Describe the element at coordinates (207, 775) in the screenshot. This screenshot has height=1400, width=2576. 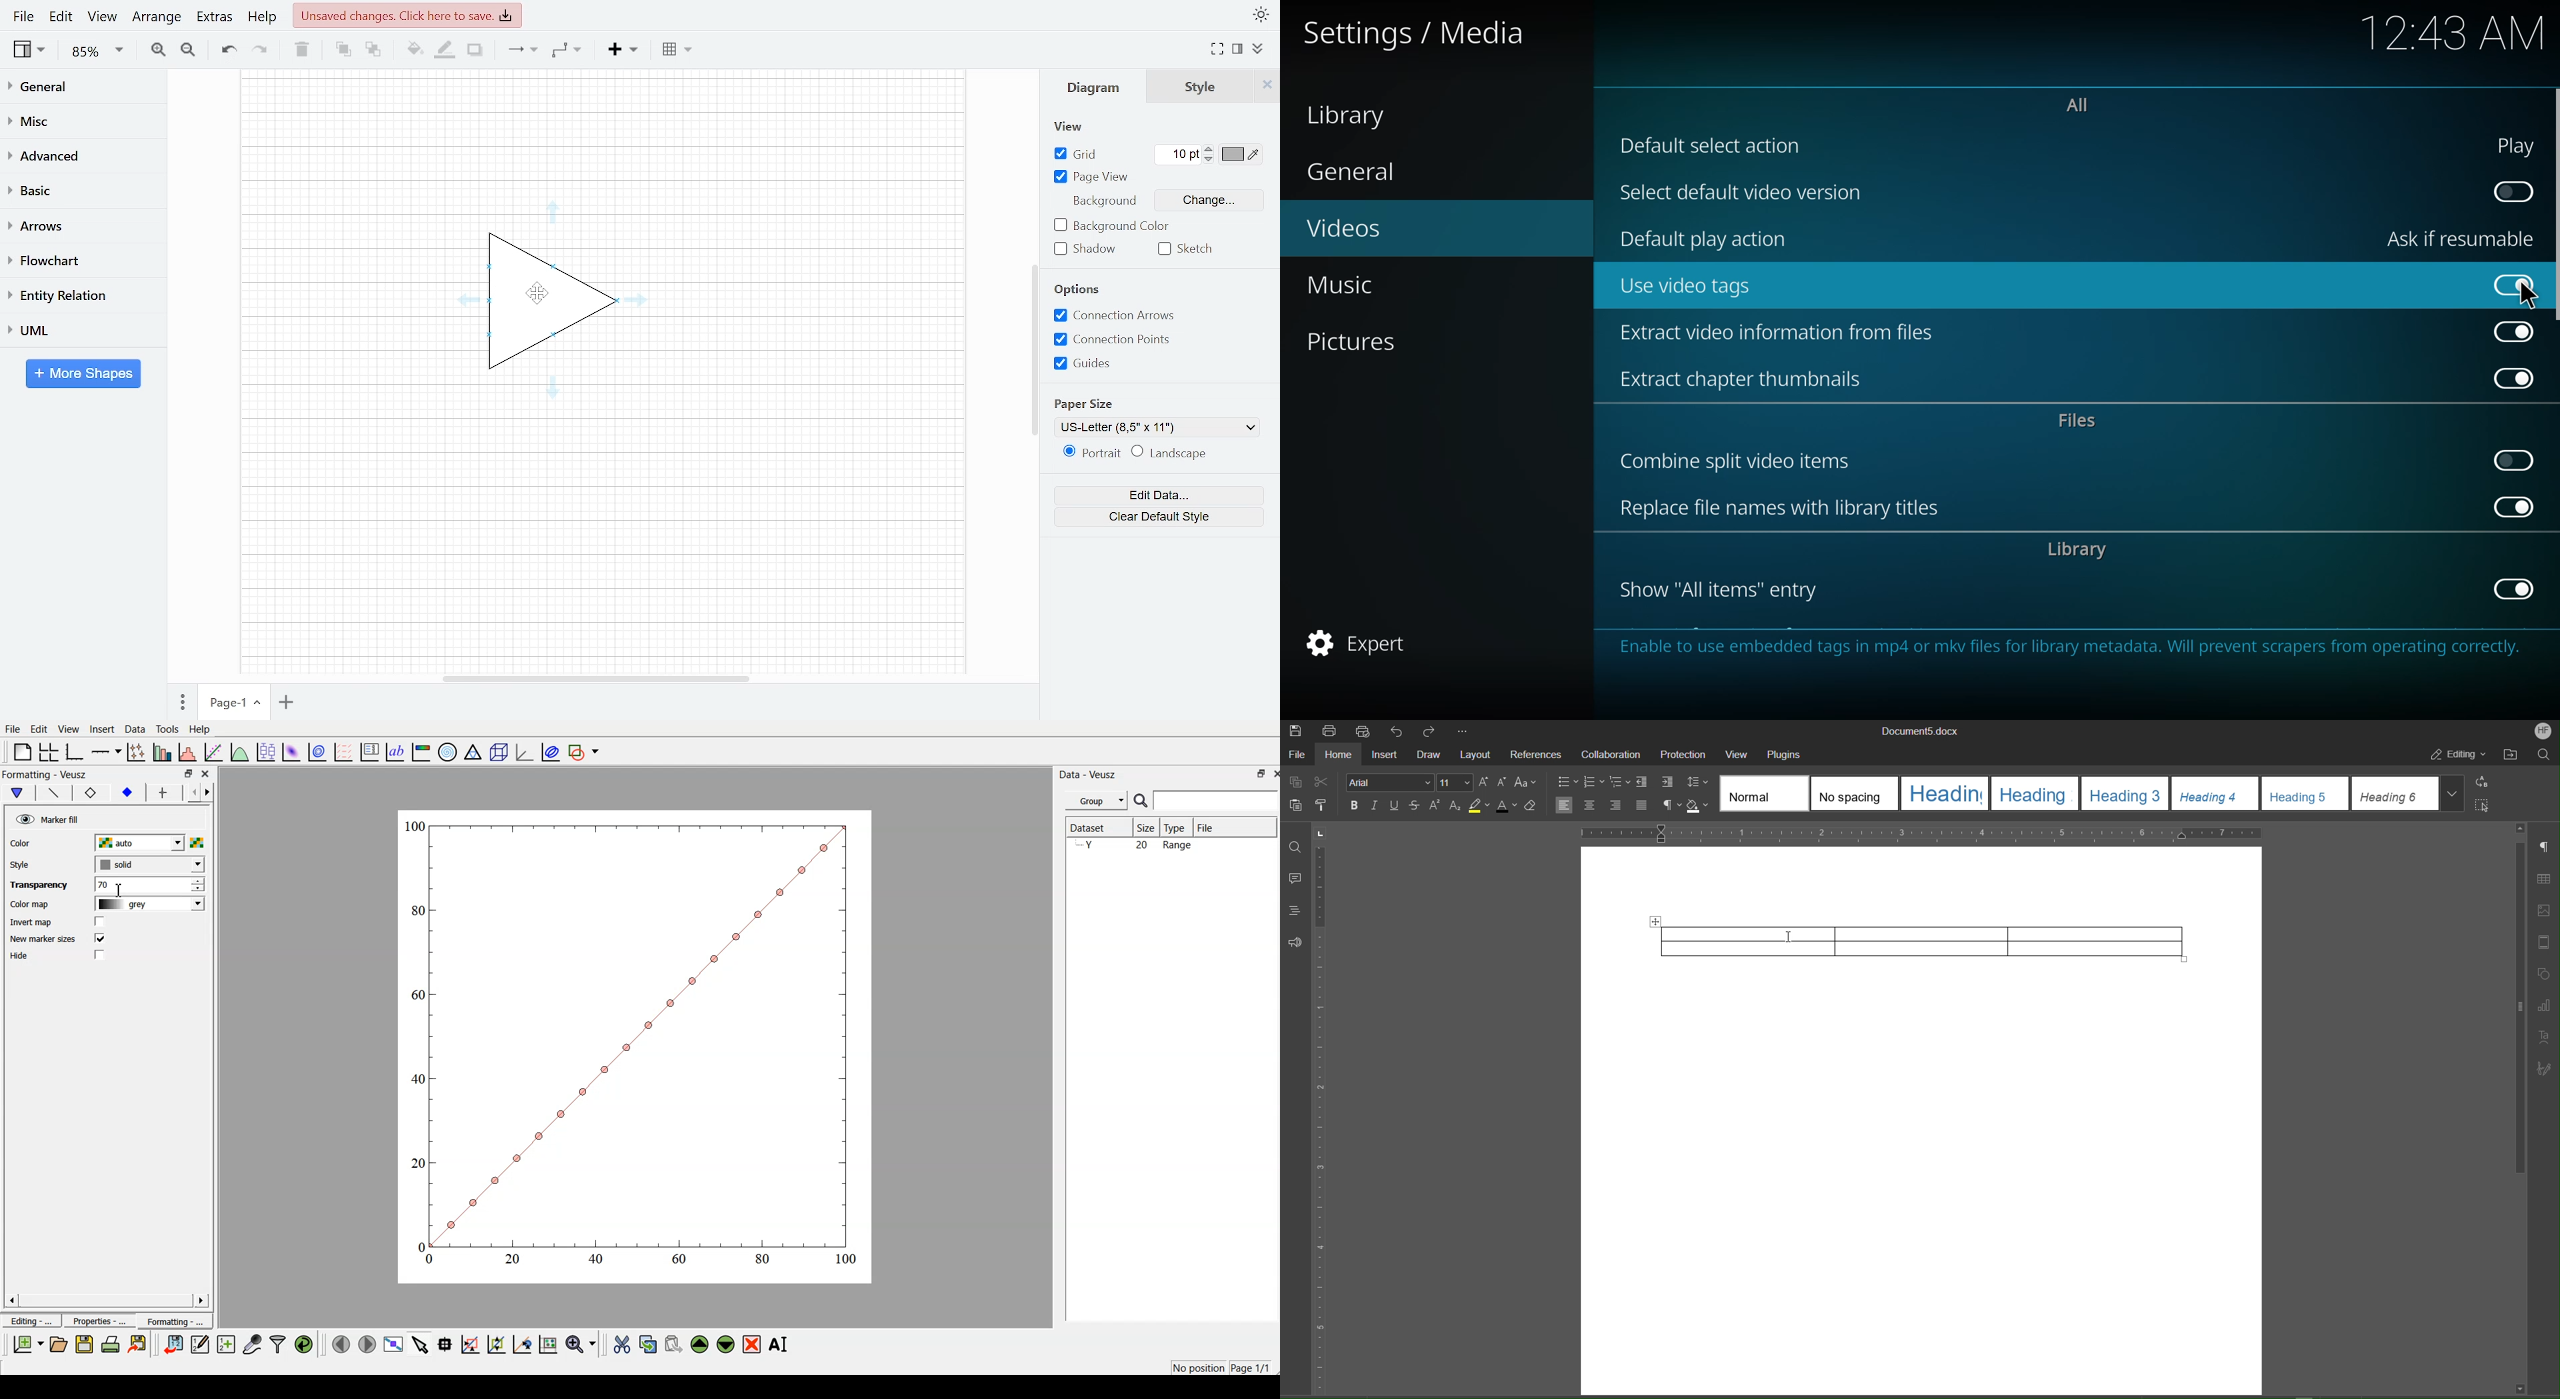
I see `Close` at that location.